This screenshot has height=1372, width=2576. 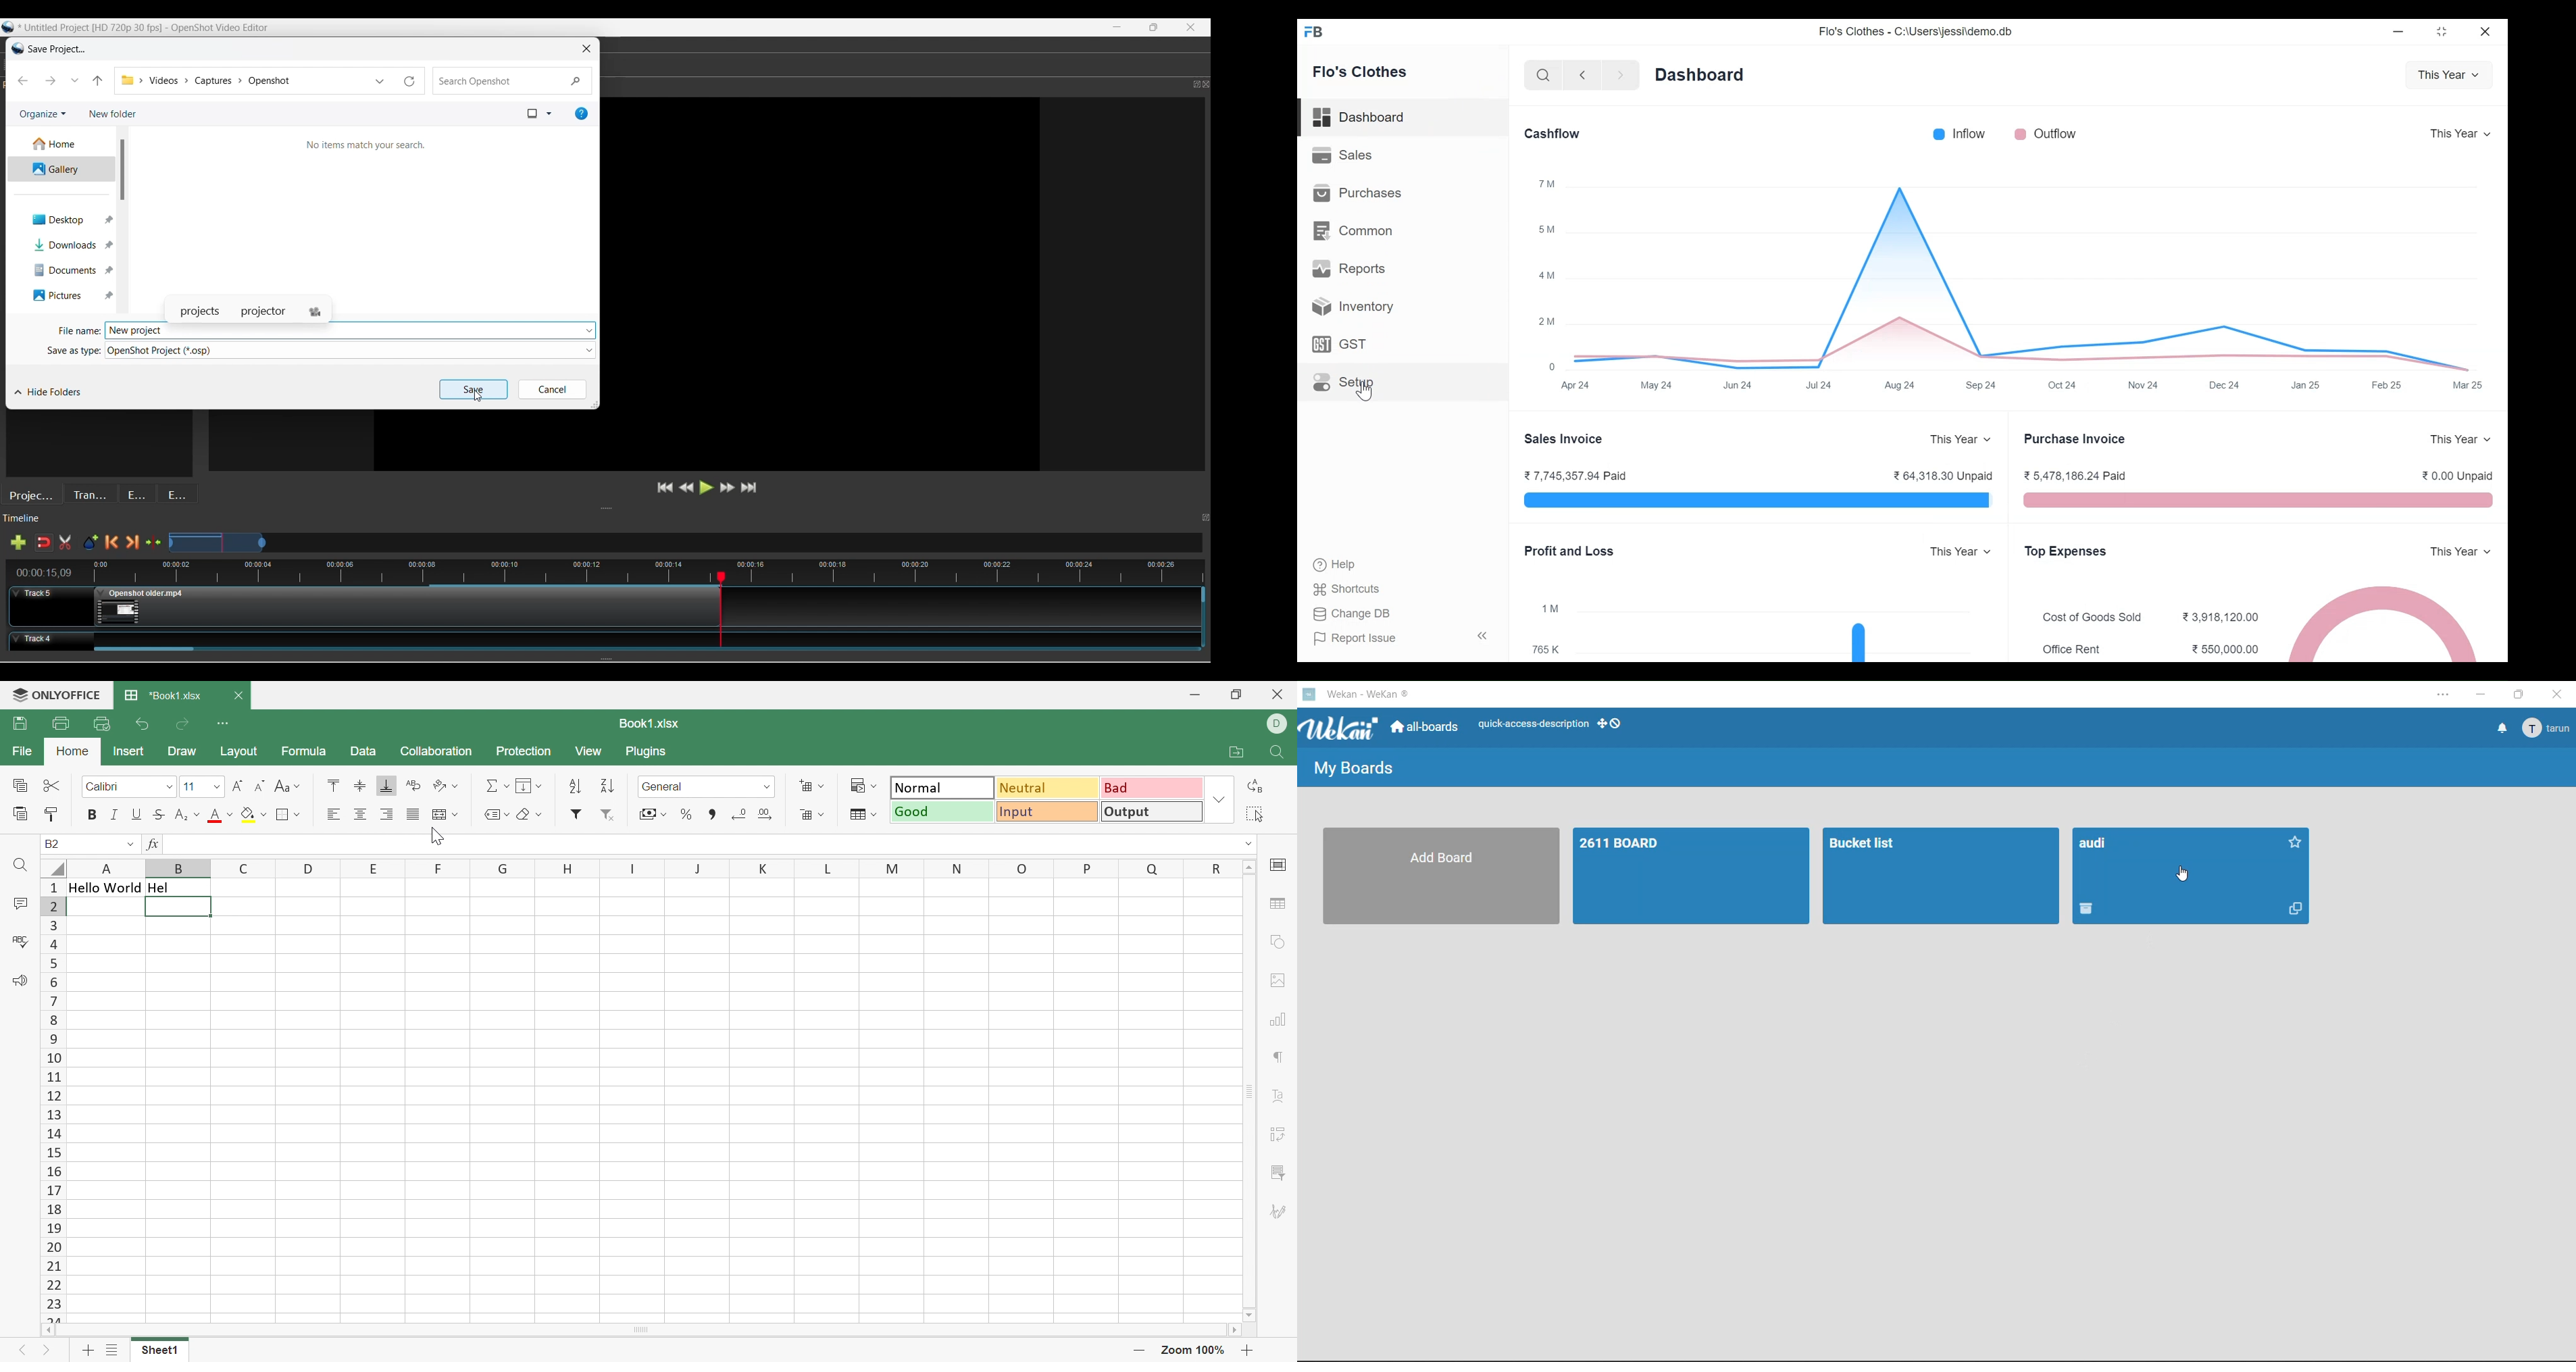 What do you see at coordinates (1358, 614) in the screenshot?
I see `Change DB` at bounding box center [1358, 614].